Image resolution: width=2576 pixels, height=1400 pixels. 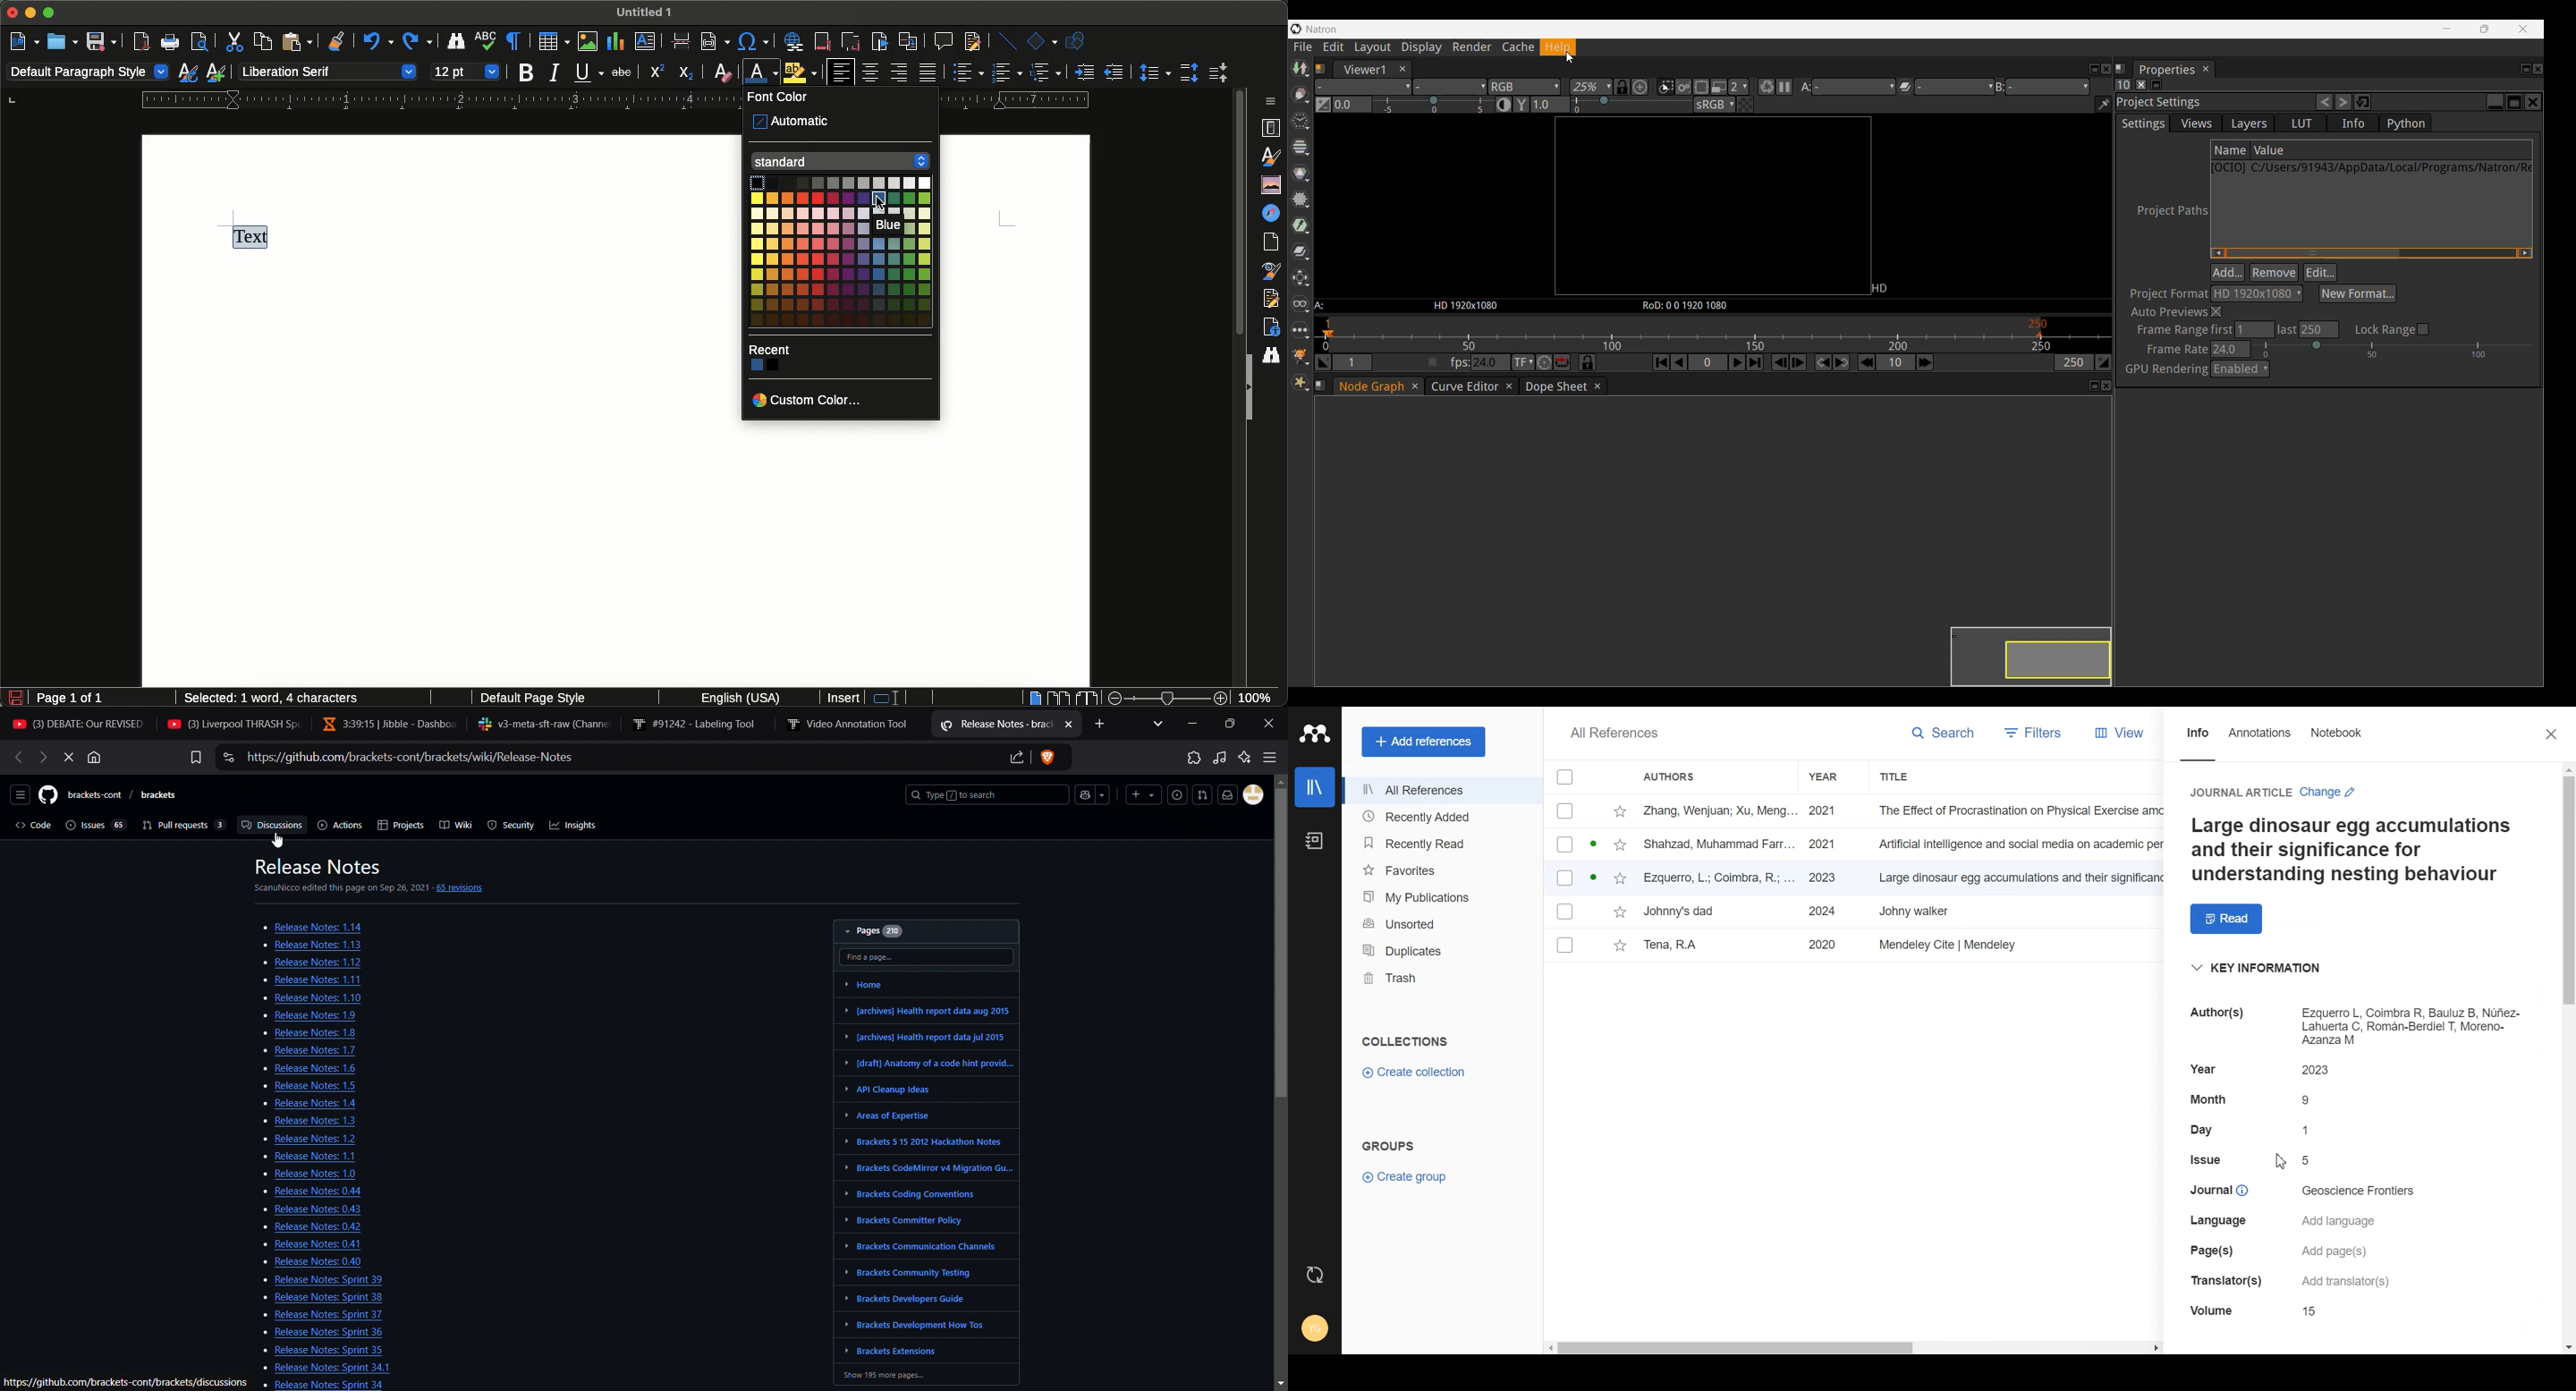 I want to click on Notebook, so click(x=2338, y=734).